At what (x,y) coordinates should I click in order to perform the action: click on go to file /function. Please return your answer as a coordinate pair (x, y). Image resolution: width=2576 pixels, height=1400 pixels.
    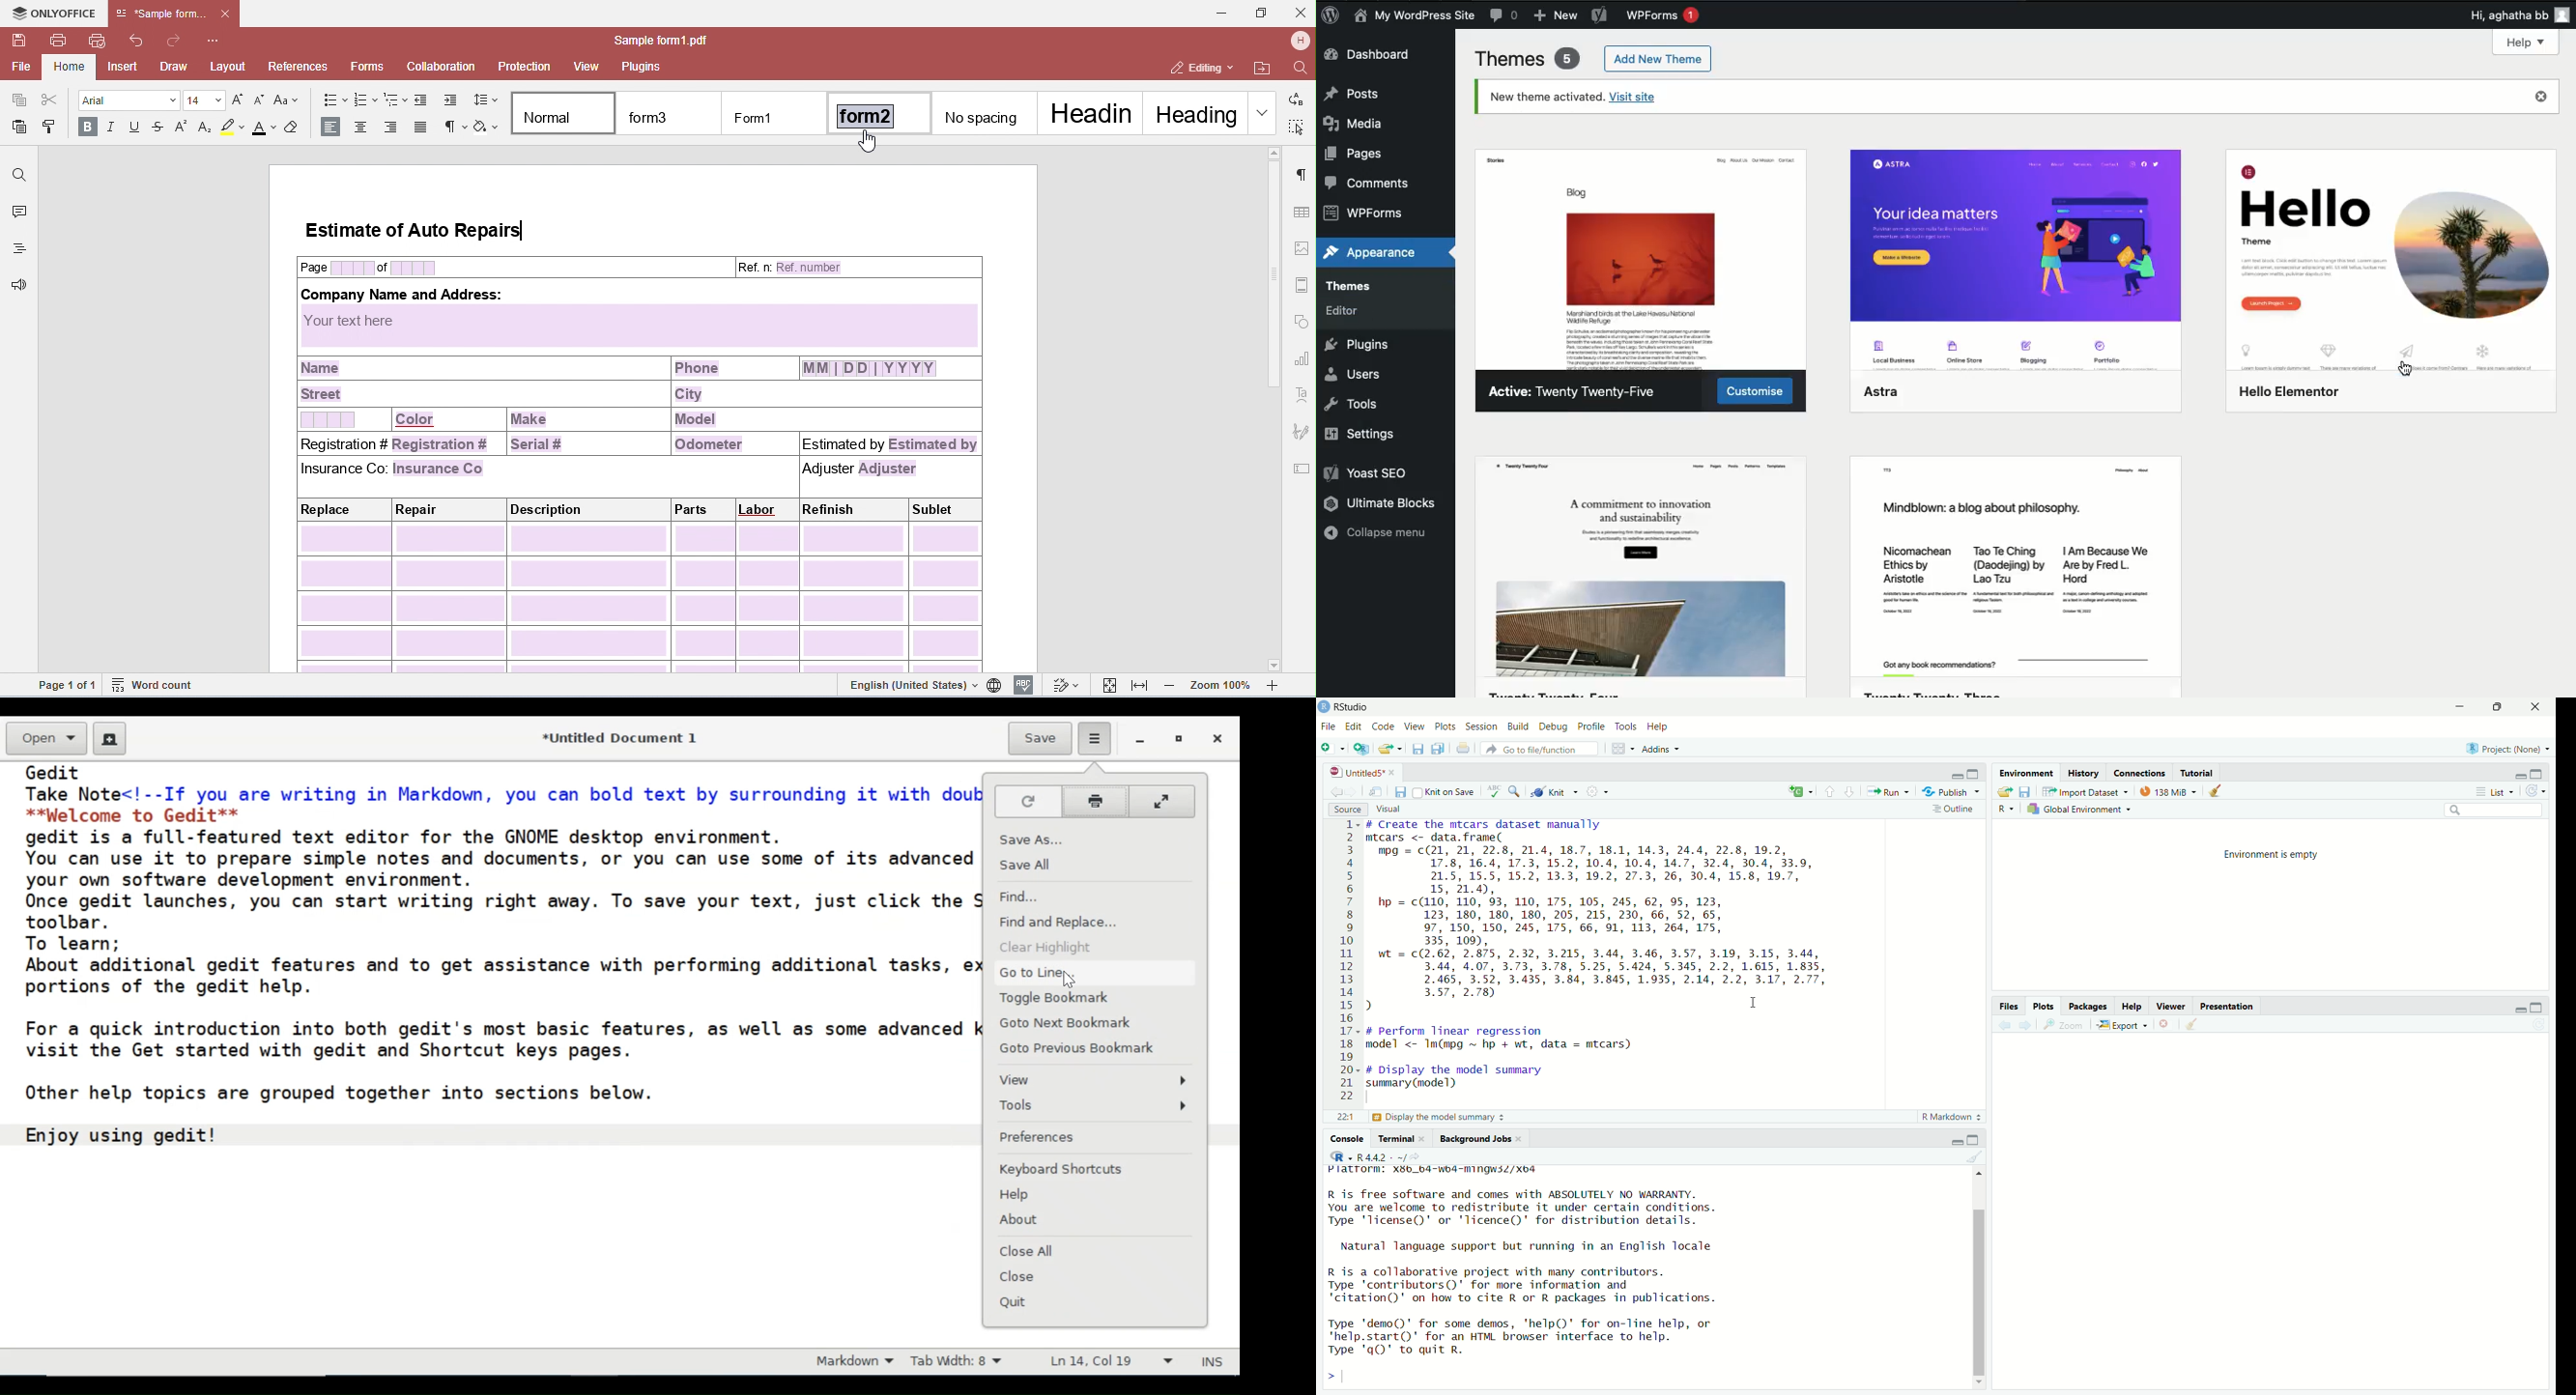
    Looking at the image, I should click on (1540, 750).